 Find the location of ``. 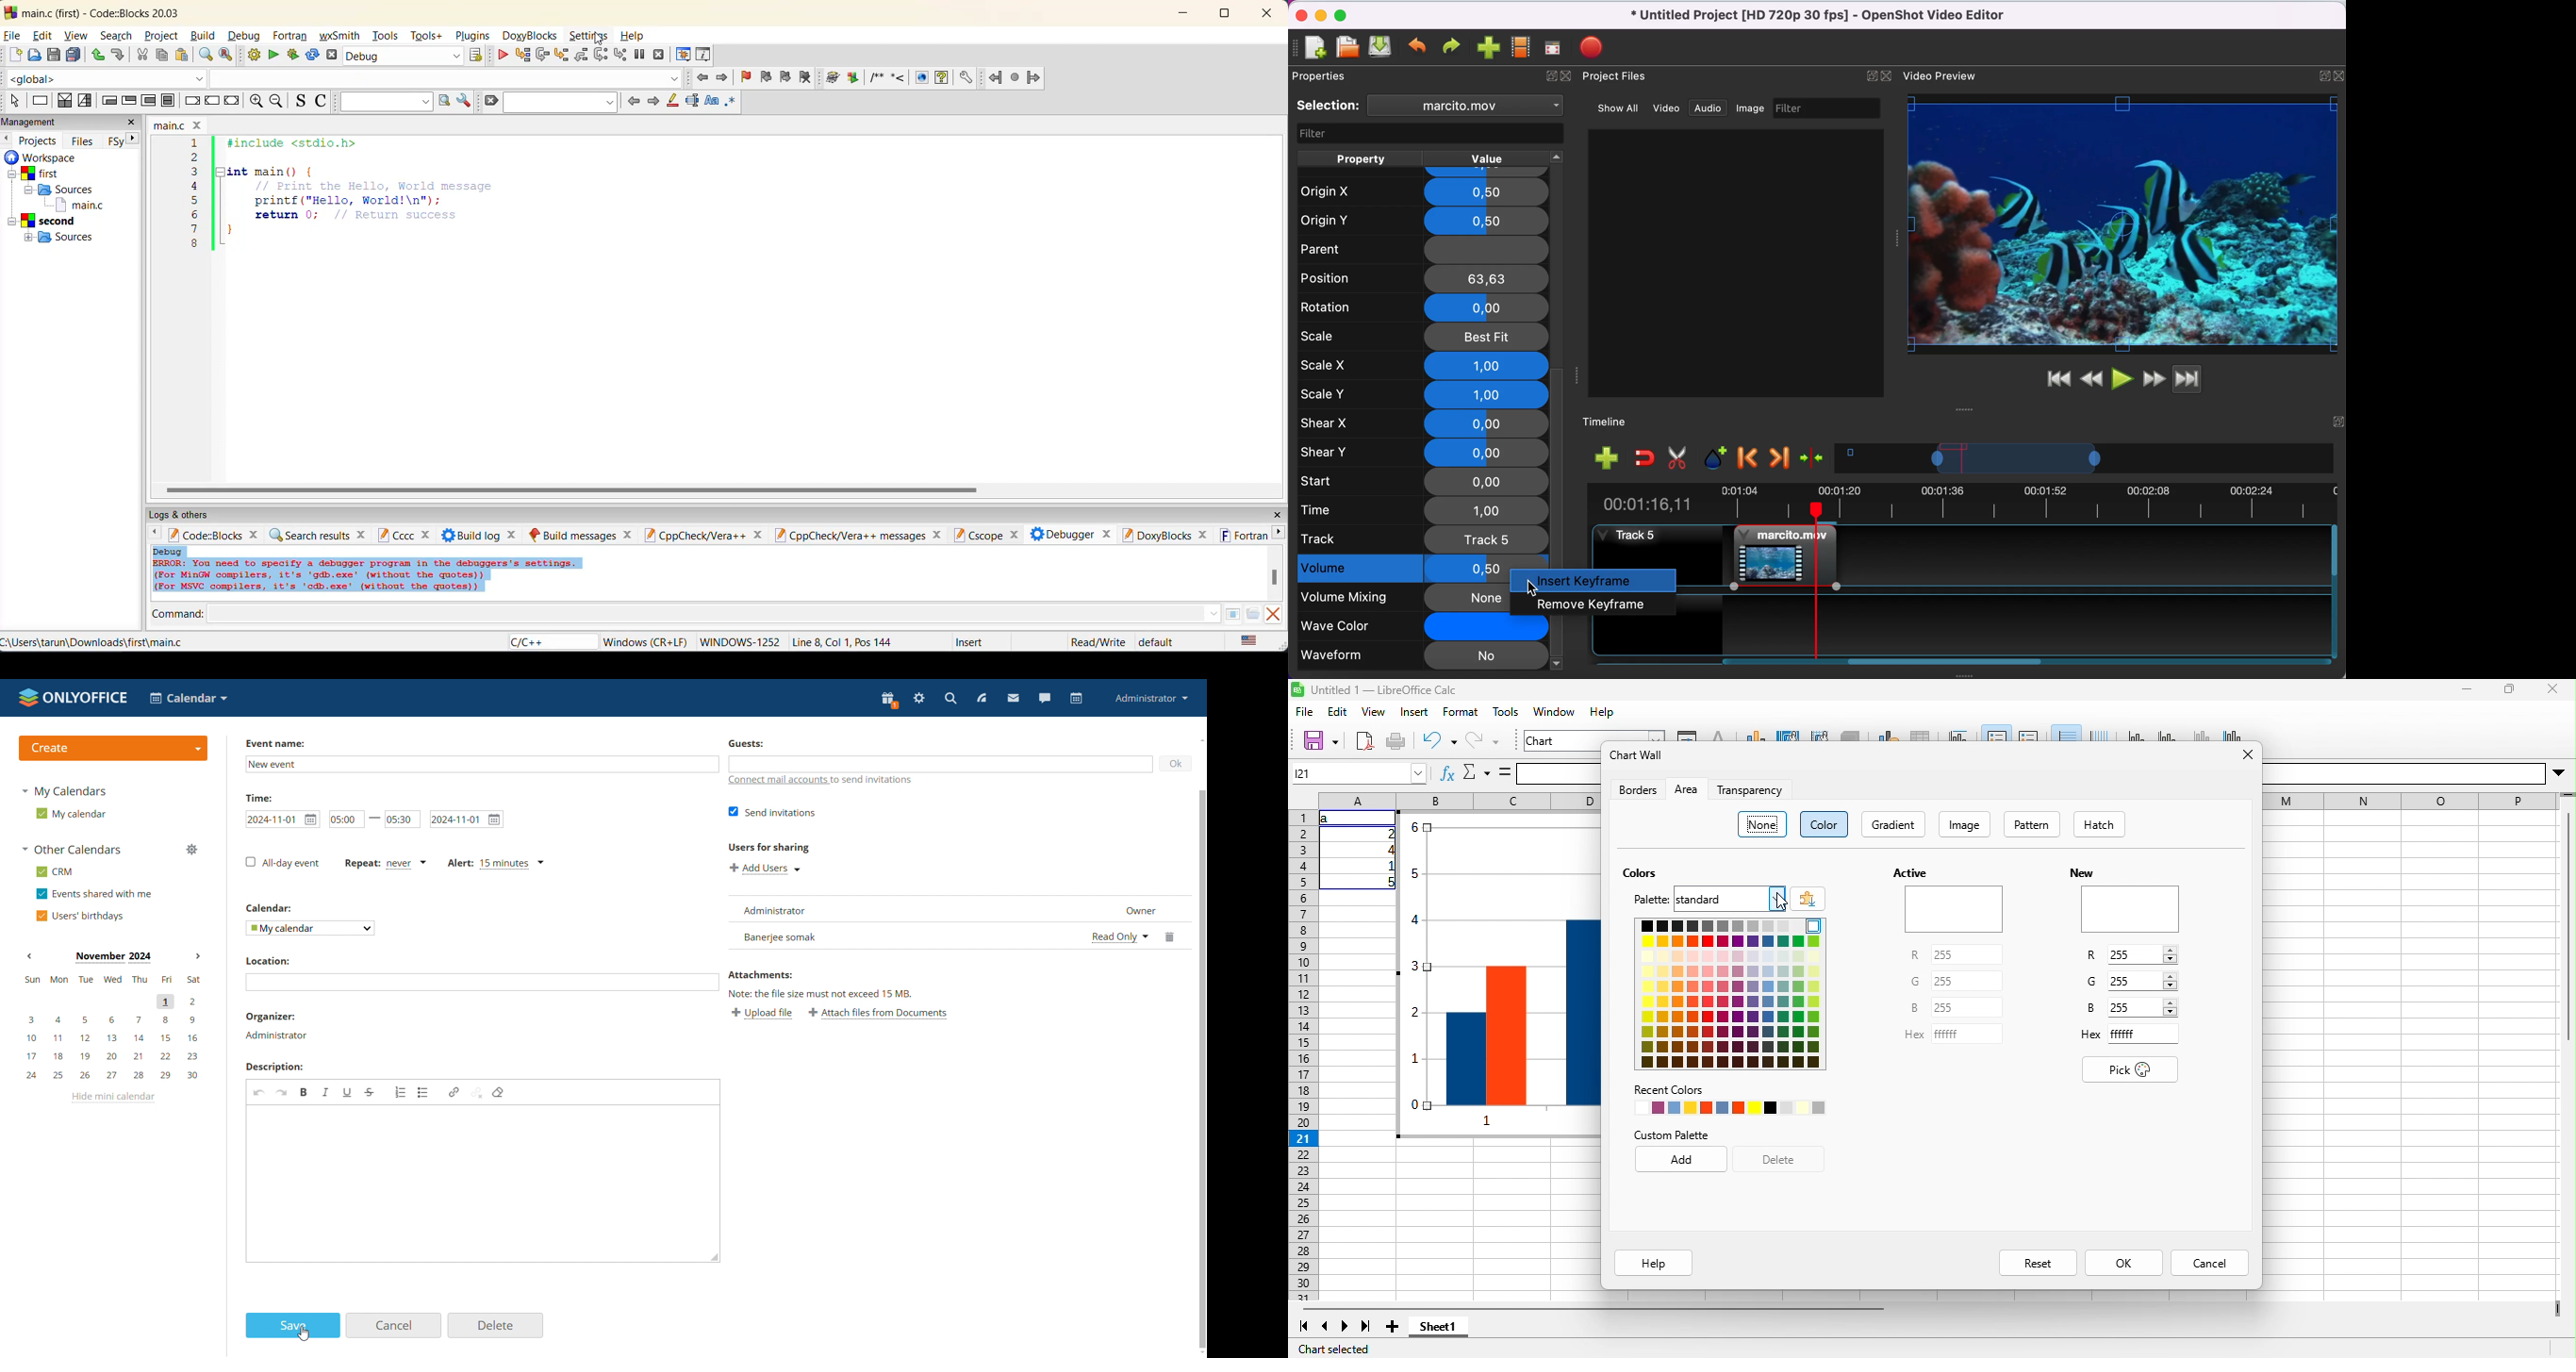

 is located at coordinates (2403, 774).